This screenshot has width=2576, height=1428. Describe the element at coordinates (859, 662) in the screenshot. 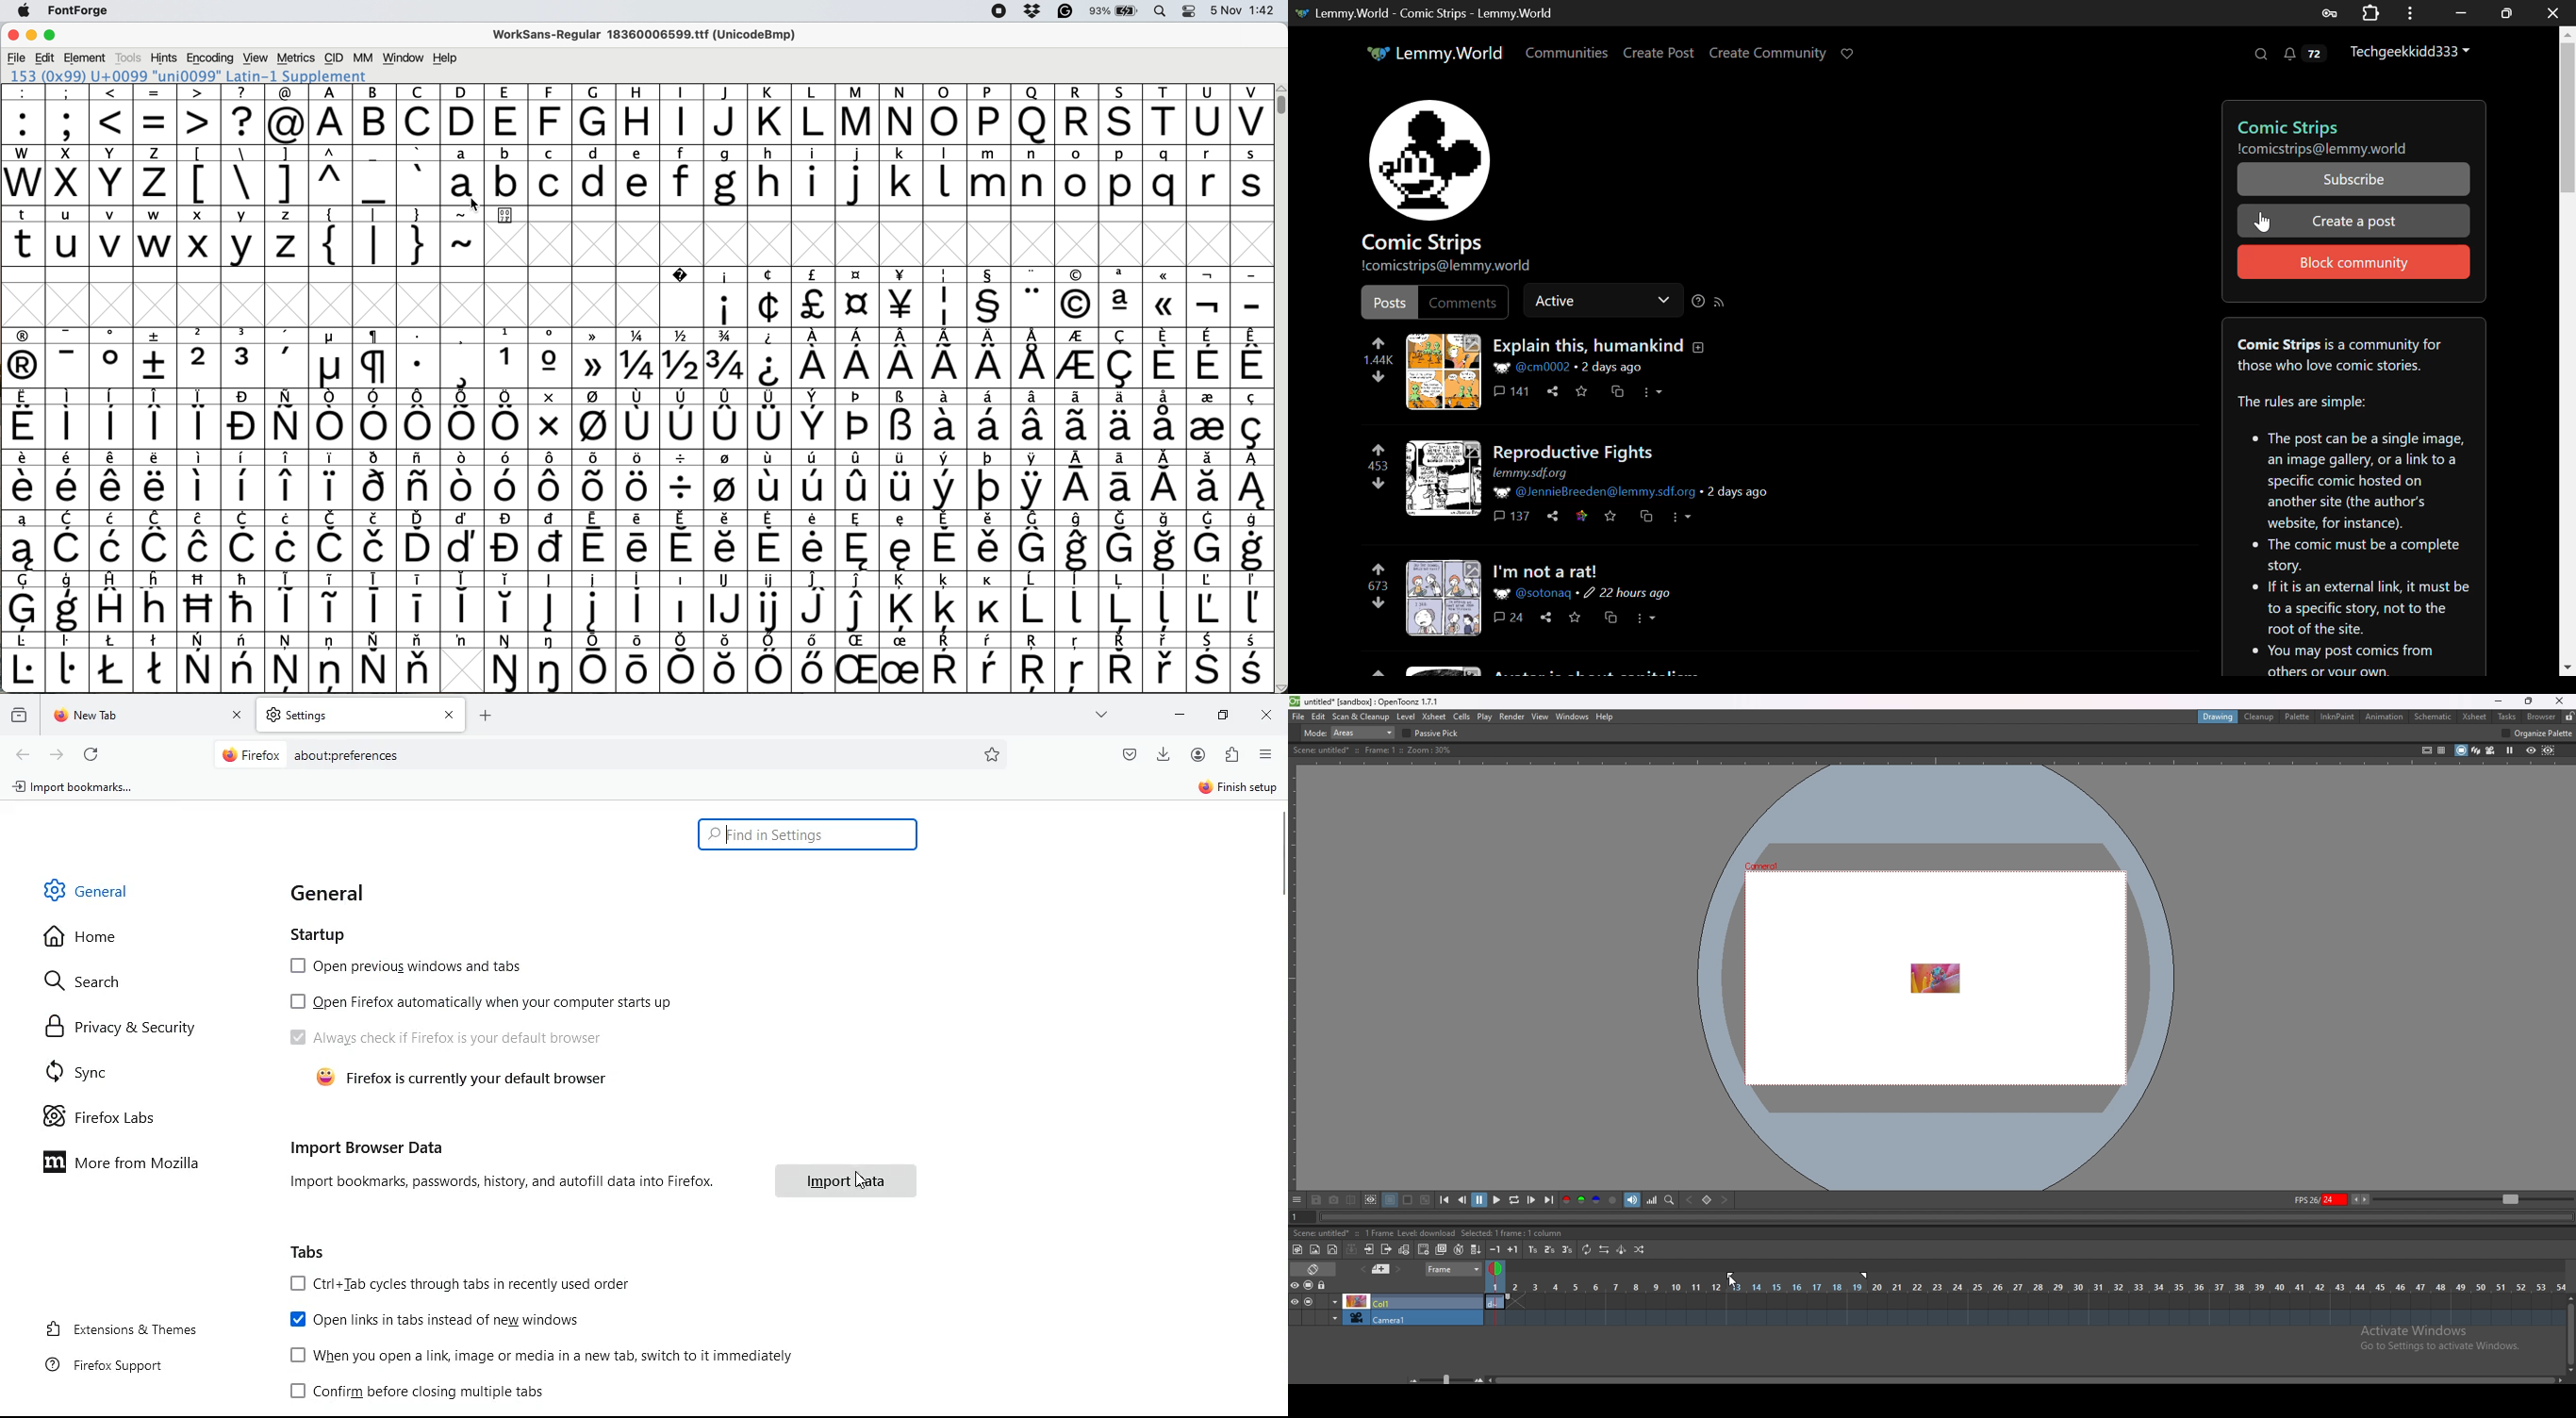

I see `` at that location.